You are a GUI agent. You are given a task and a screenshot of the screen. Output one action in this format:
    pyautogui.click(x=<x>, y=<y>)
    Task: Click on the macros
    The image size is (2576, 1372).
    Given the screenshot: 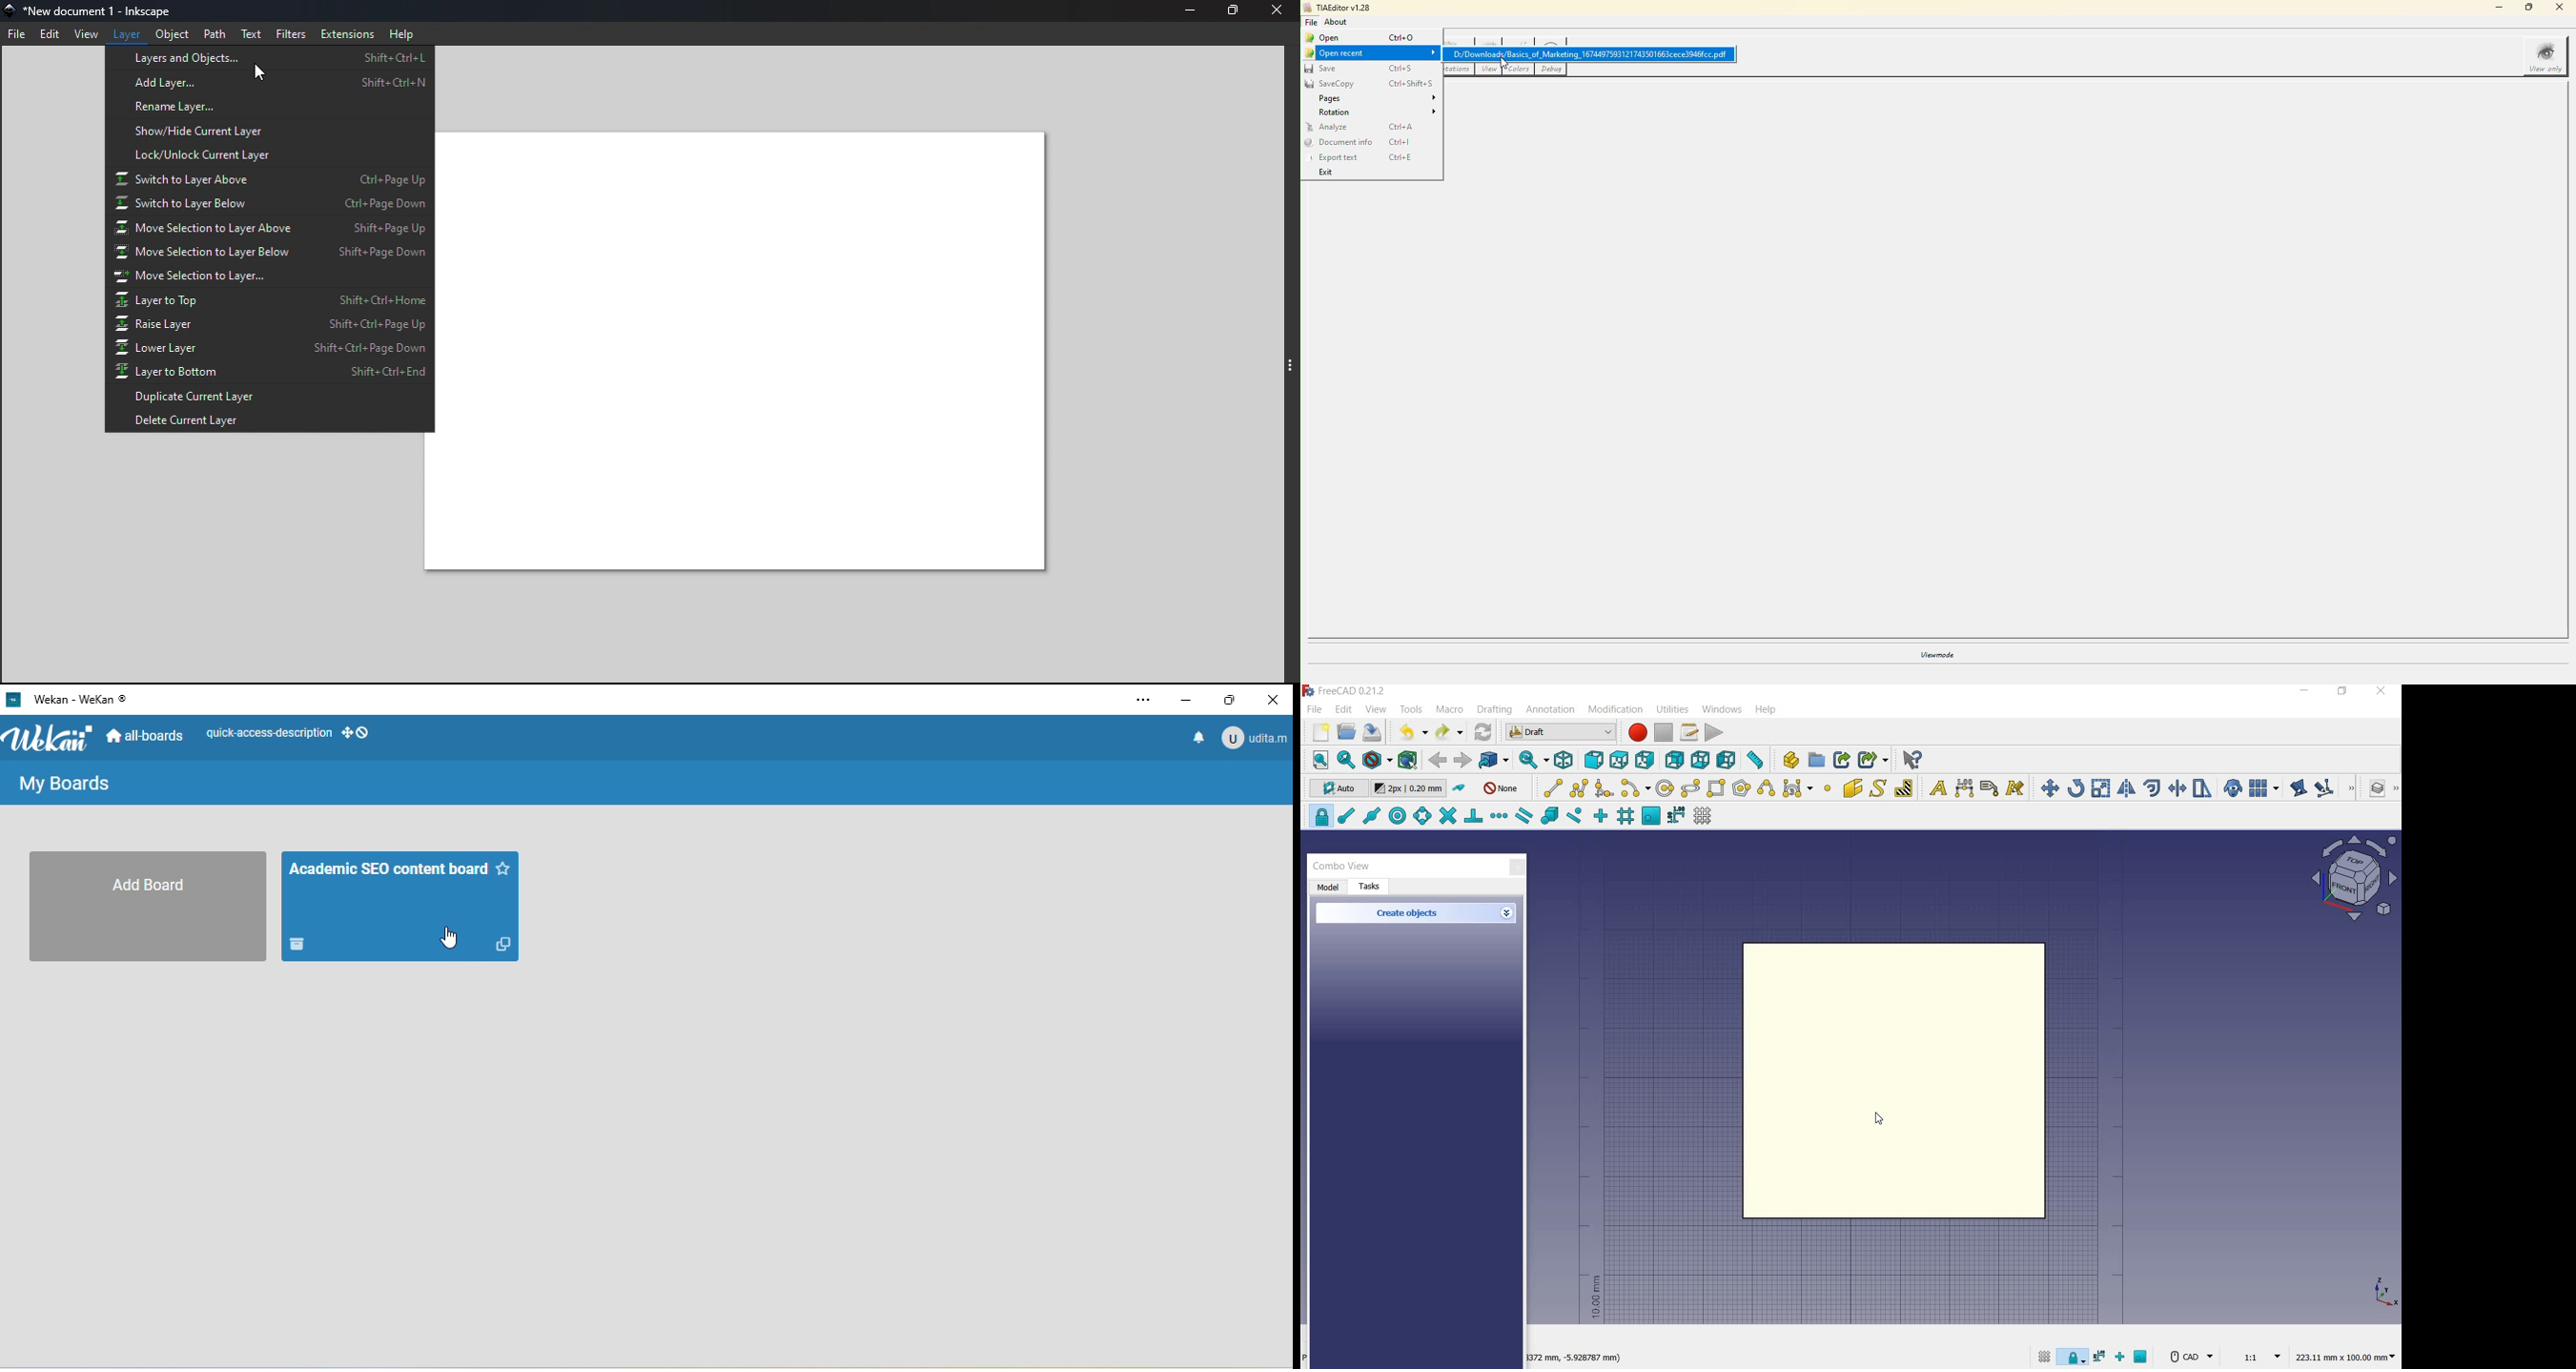 What is the action you would take?
    pyautogui.click(x=1690, y=732)
    